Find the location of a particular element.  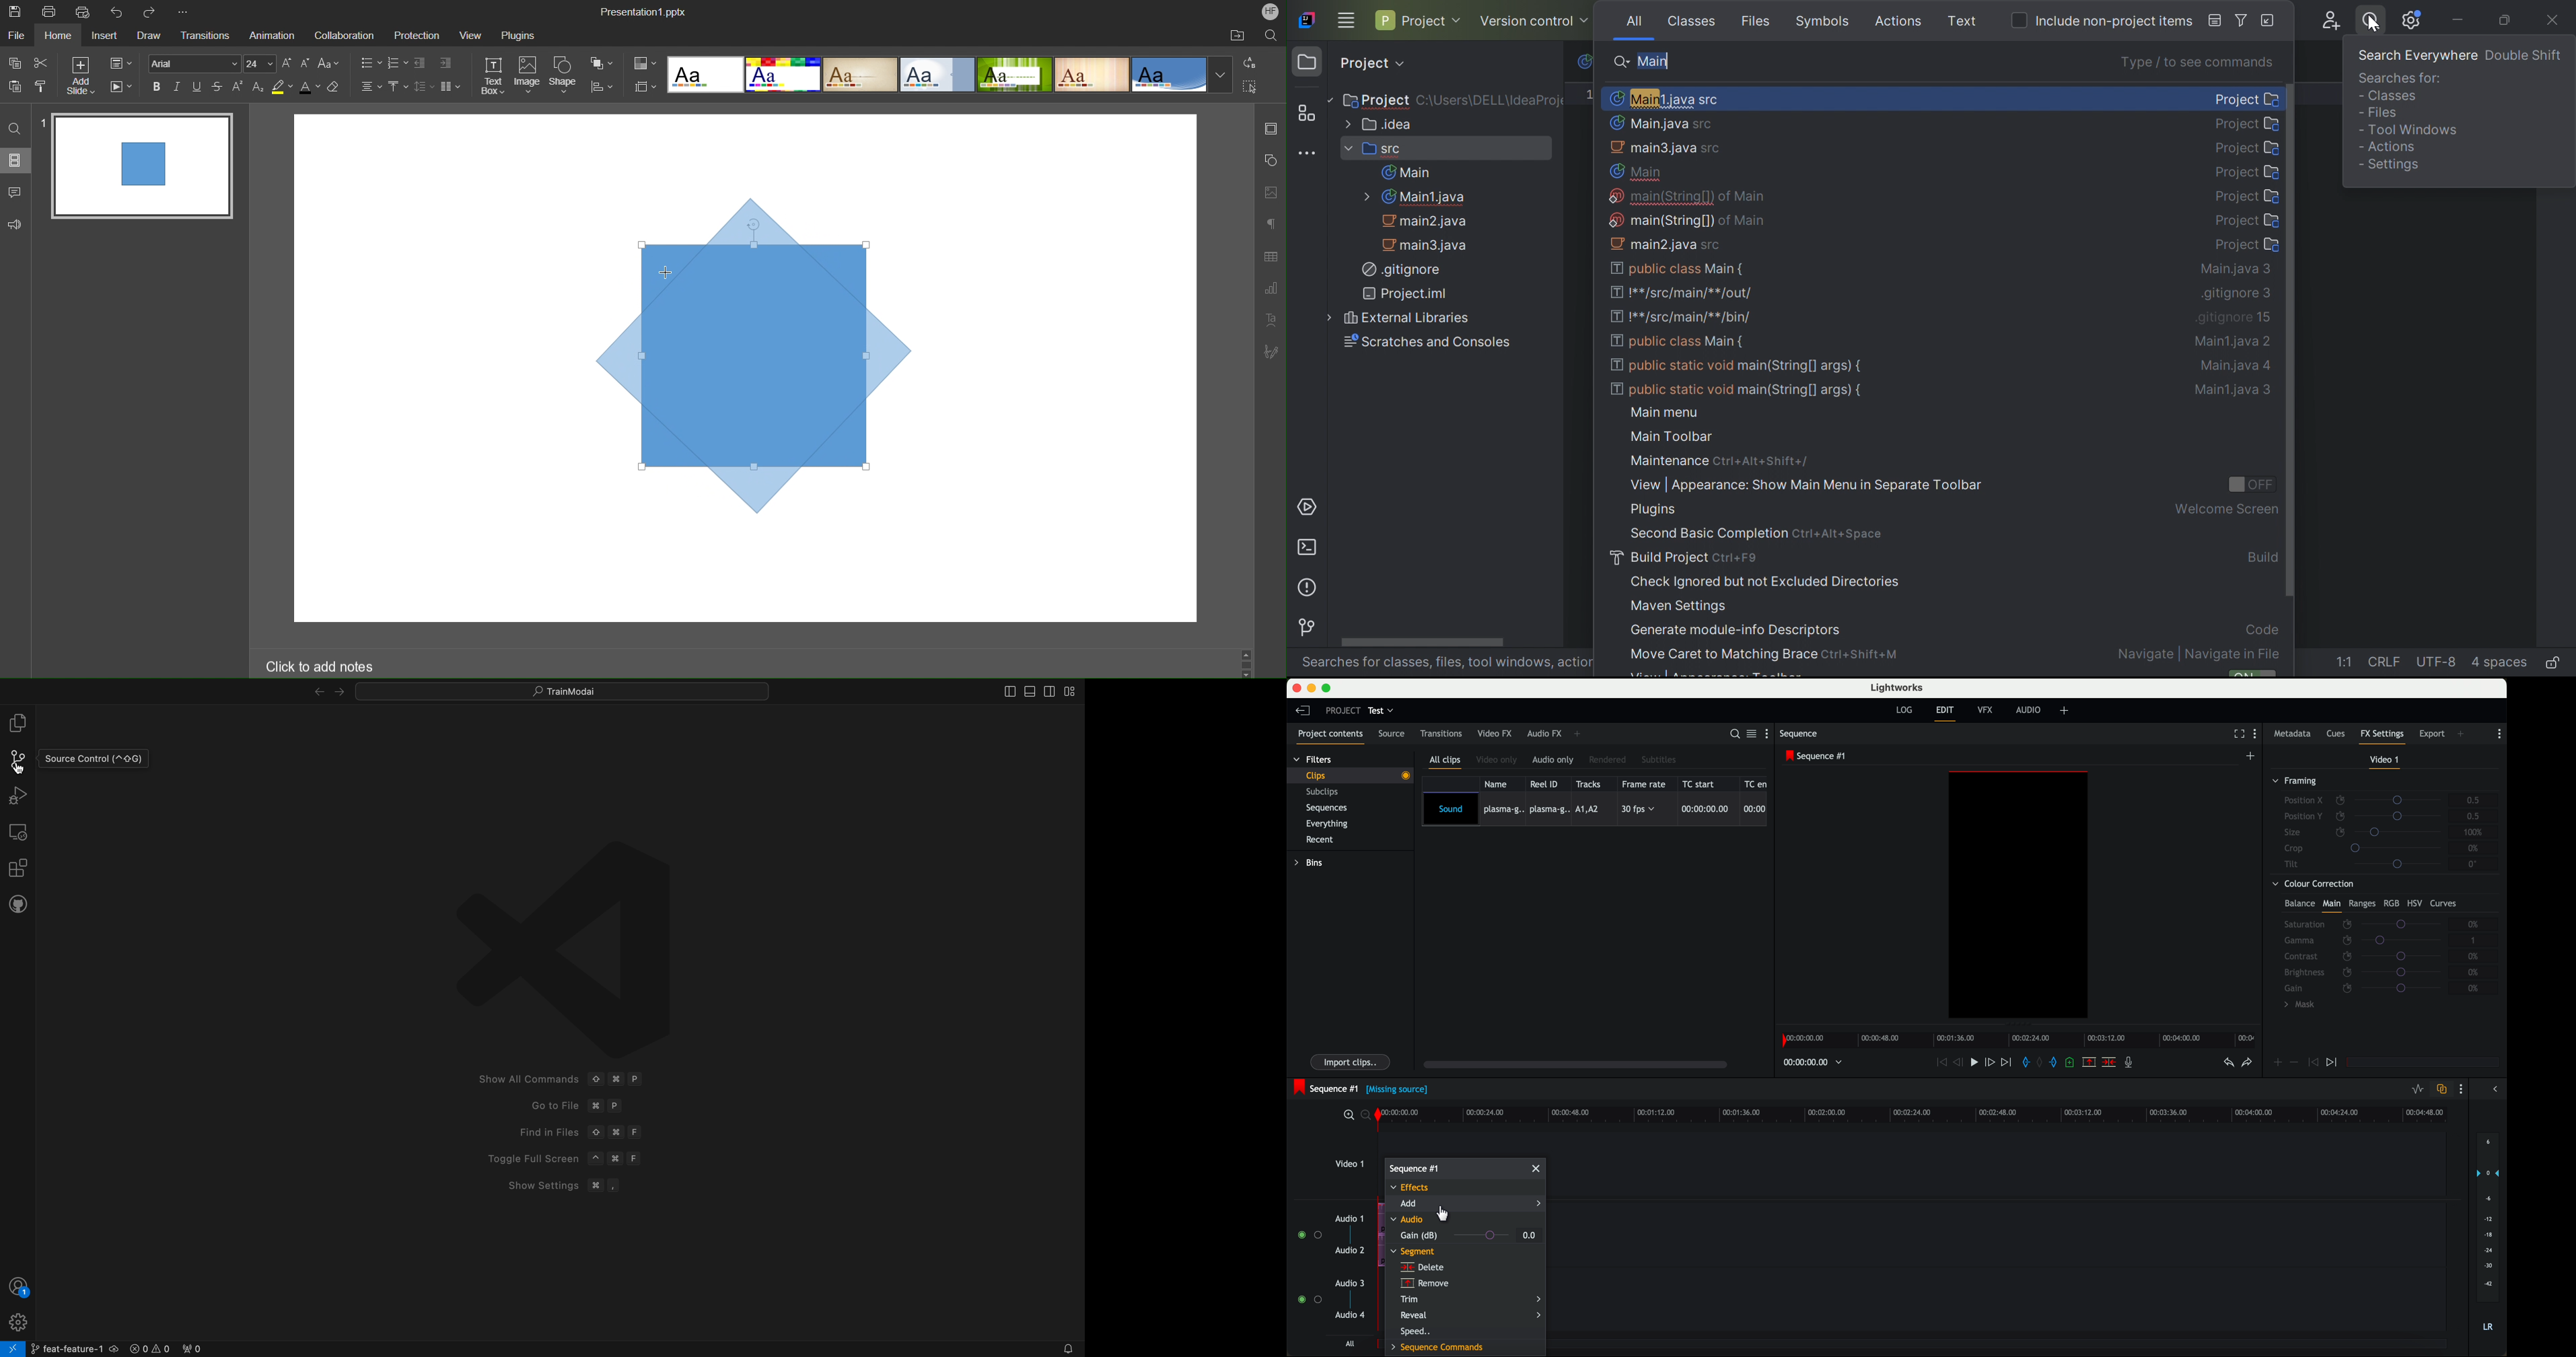

TC en is located at coordinates (1756, 783).